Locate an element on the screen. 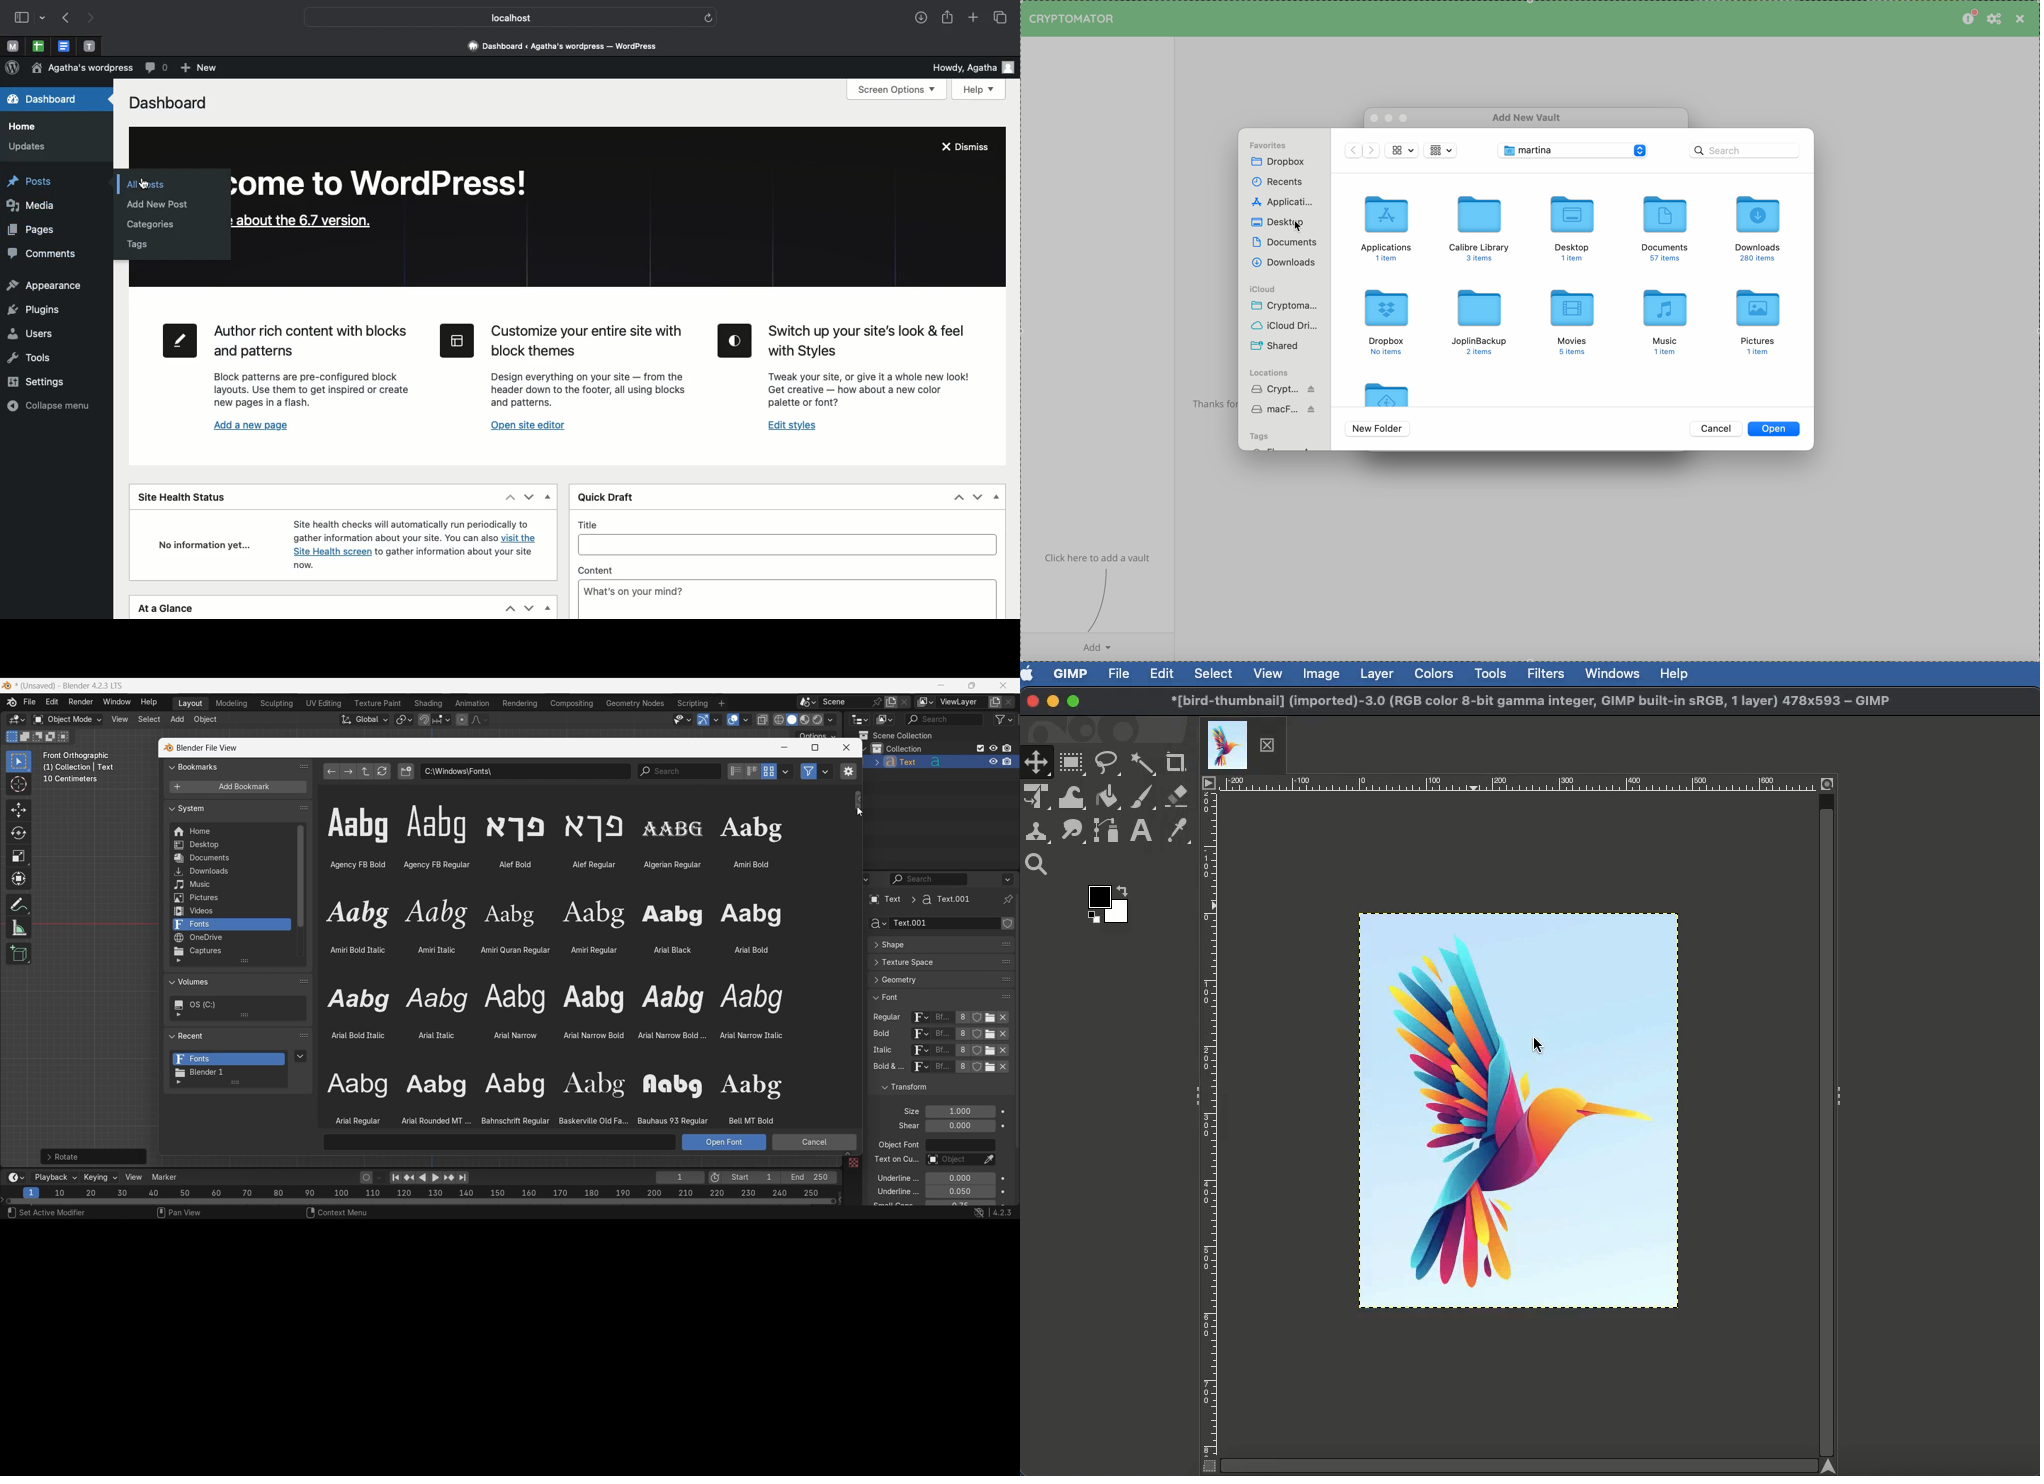 This screenshot has width=2044, height=1484. Color is located at coordinates (1104, 901).